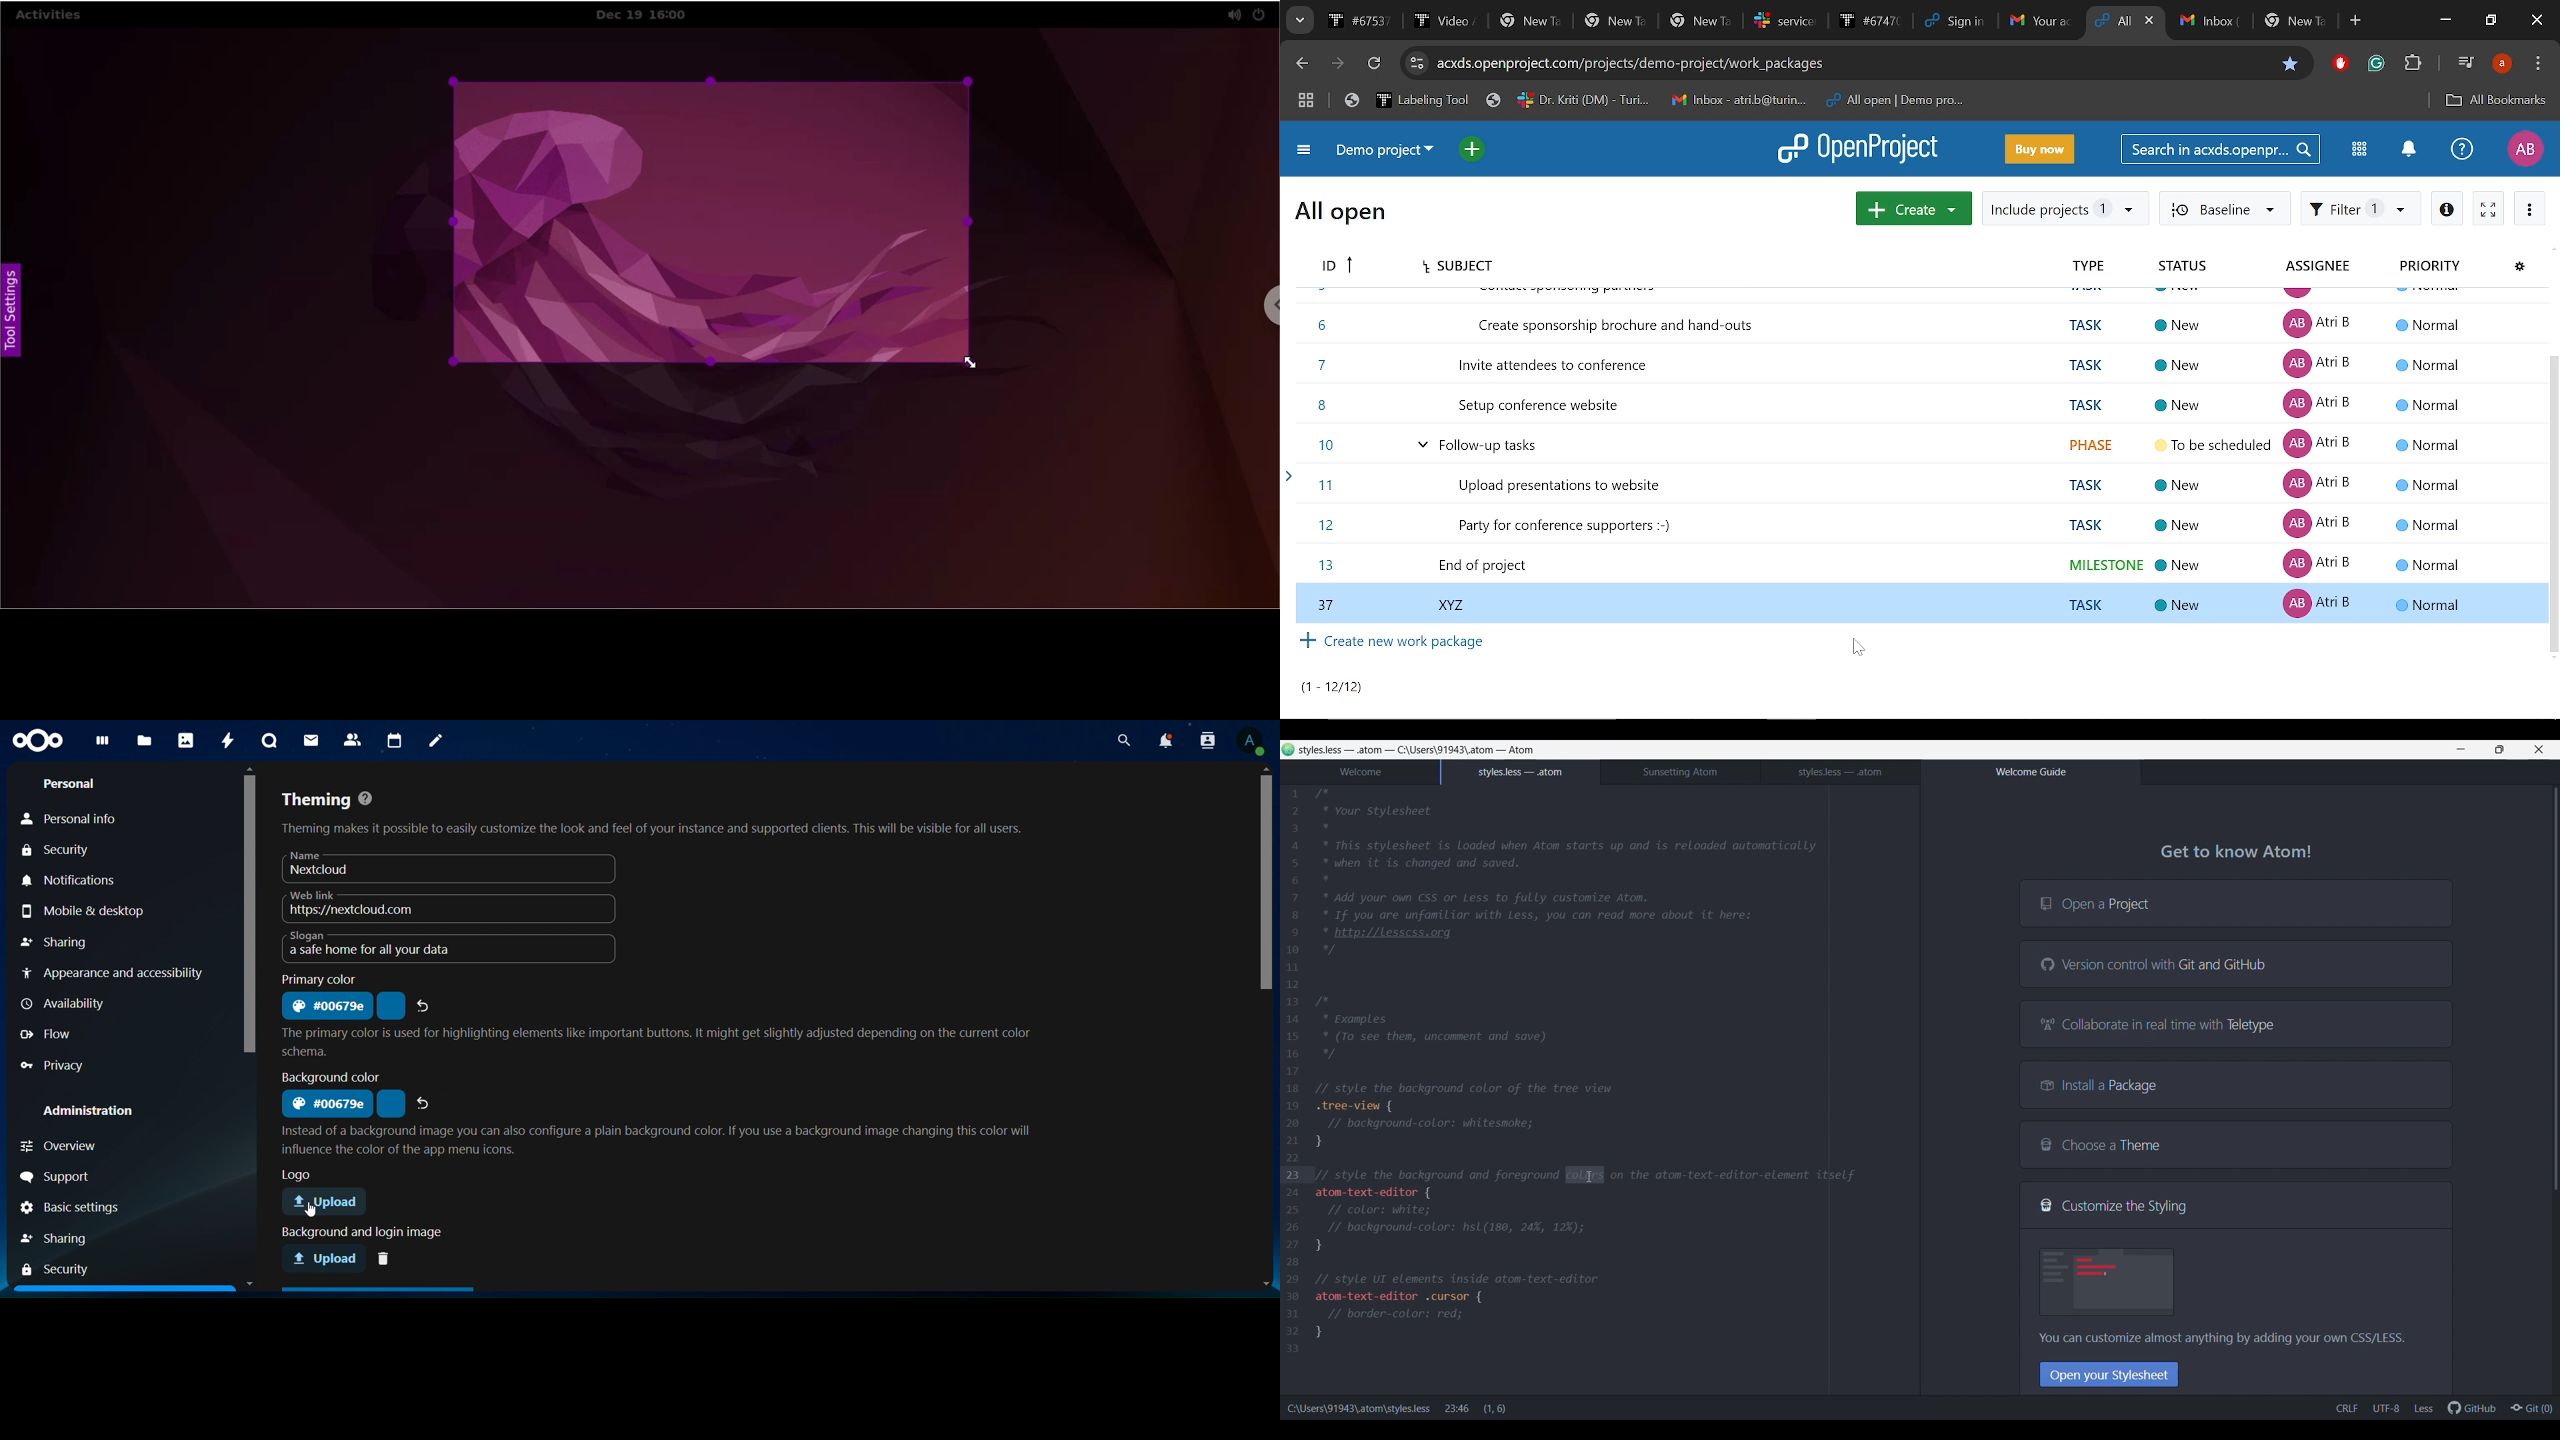 The image size is (2576, 1456). What do you see at coordinates (658, 1041) in the screenshot?
I see `text` at bounding box center [658, 1041].